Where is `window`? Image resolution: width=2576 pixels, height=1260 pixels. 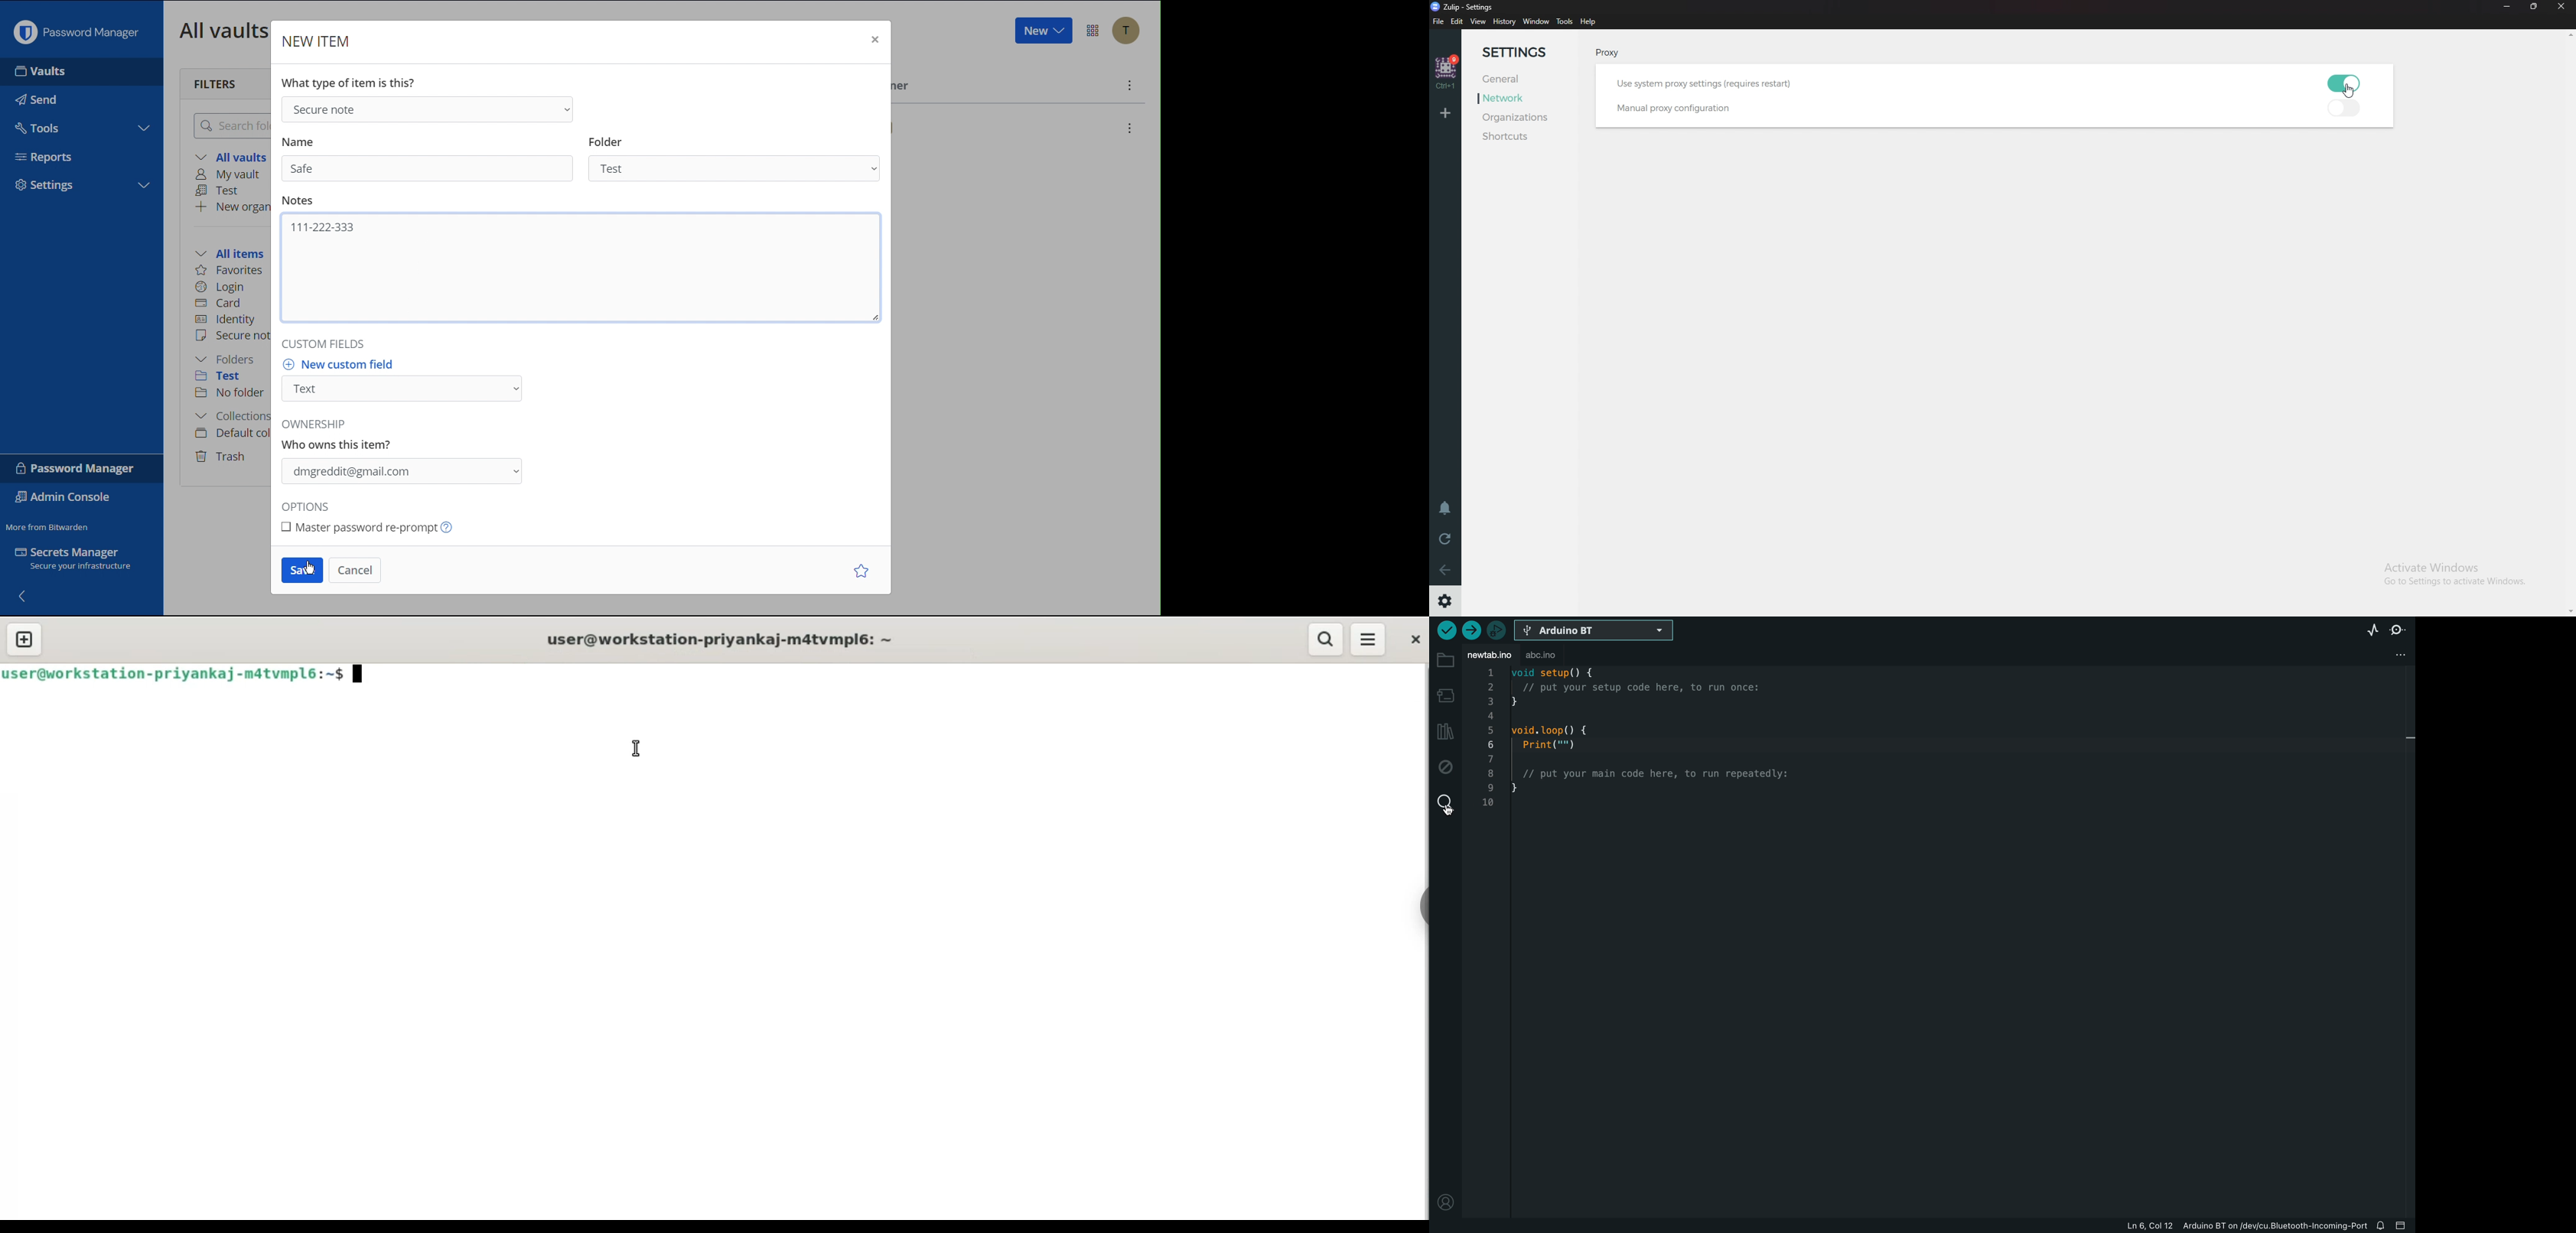
window is located at coordinates (1536, 22).